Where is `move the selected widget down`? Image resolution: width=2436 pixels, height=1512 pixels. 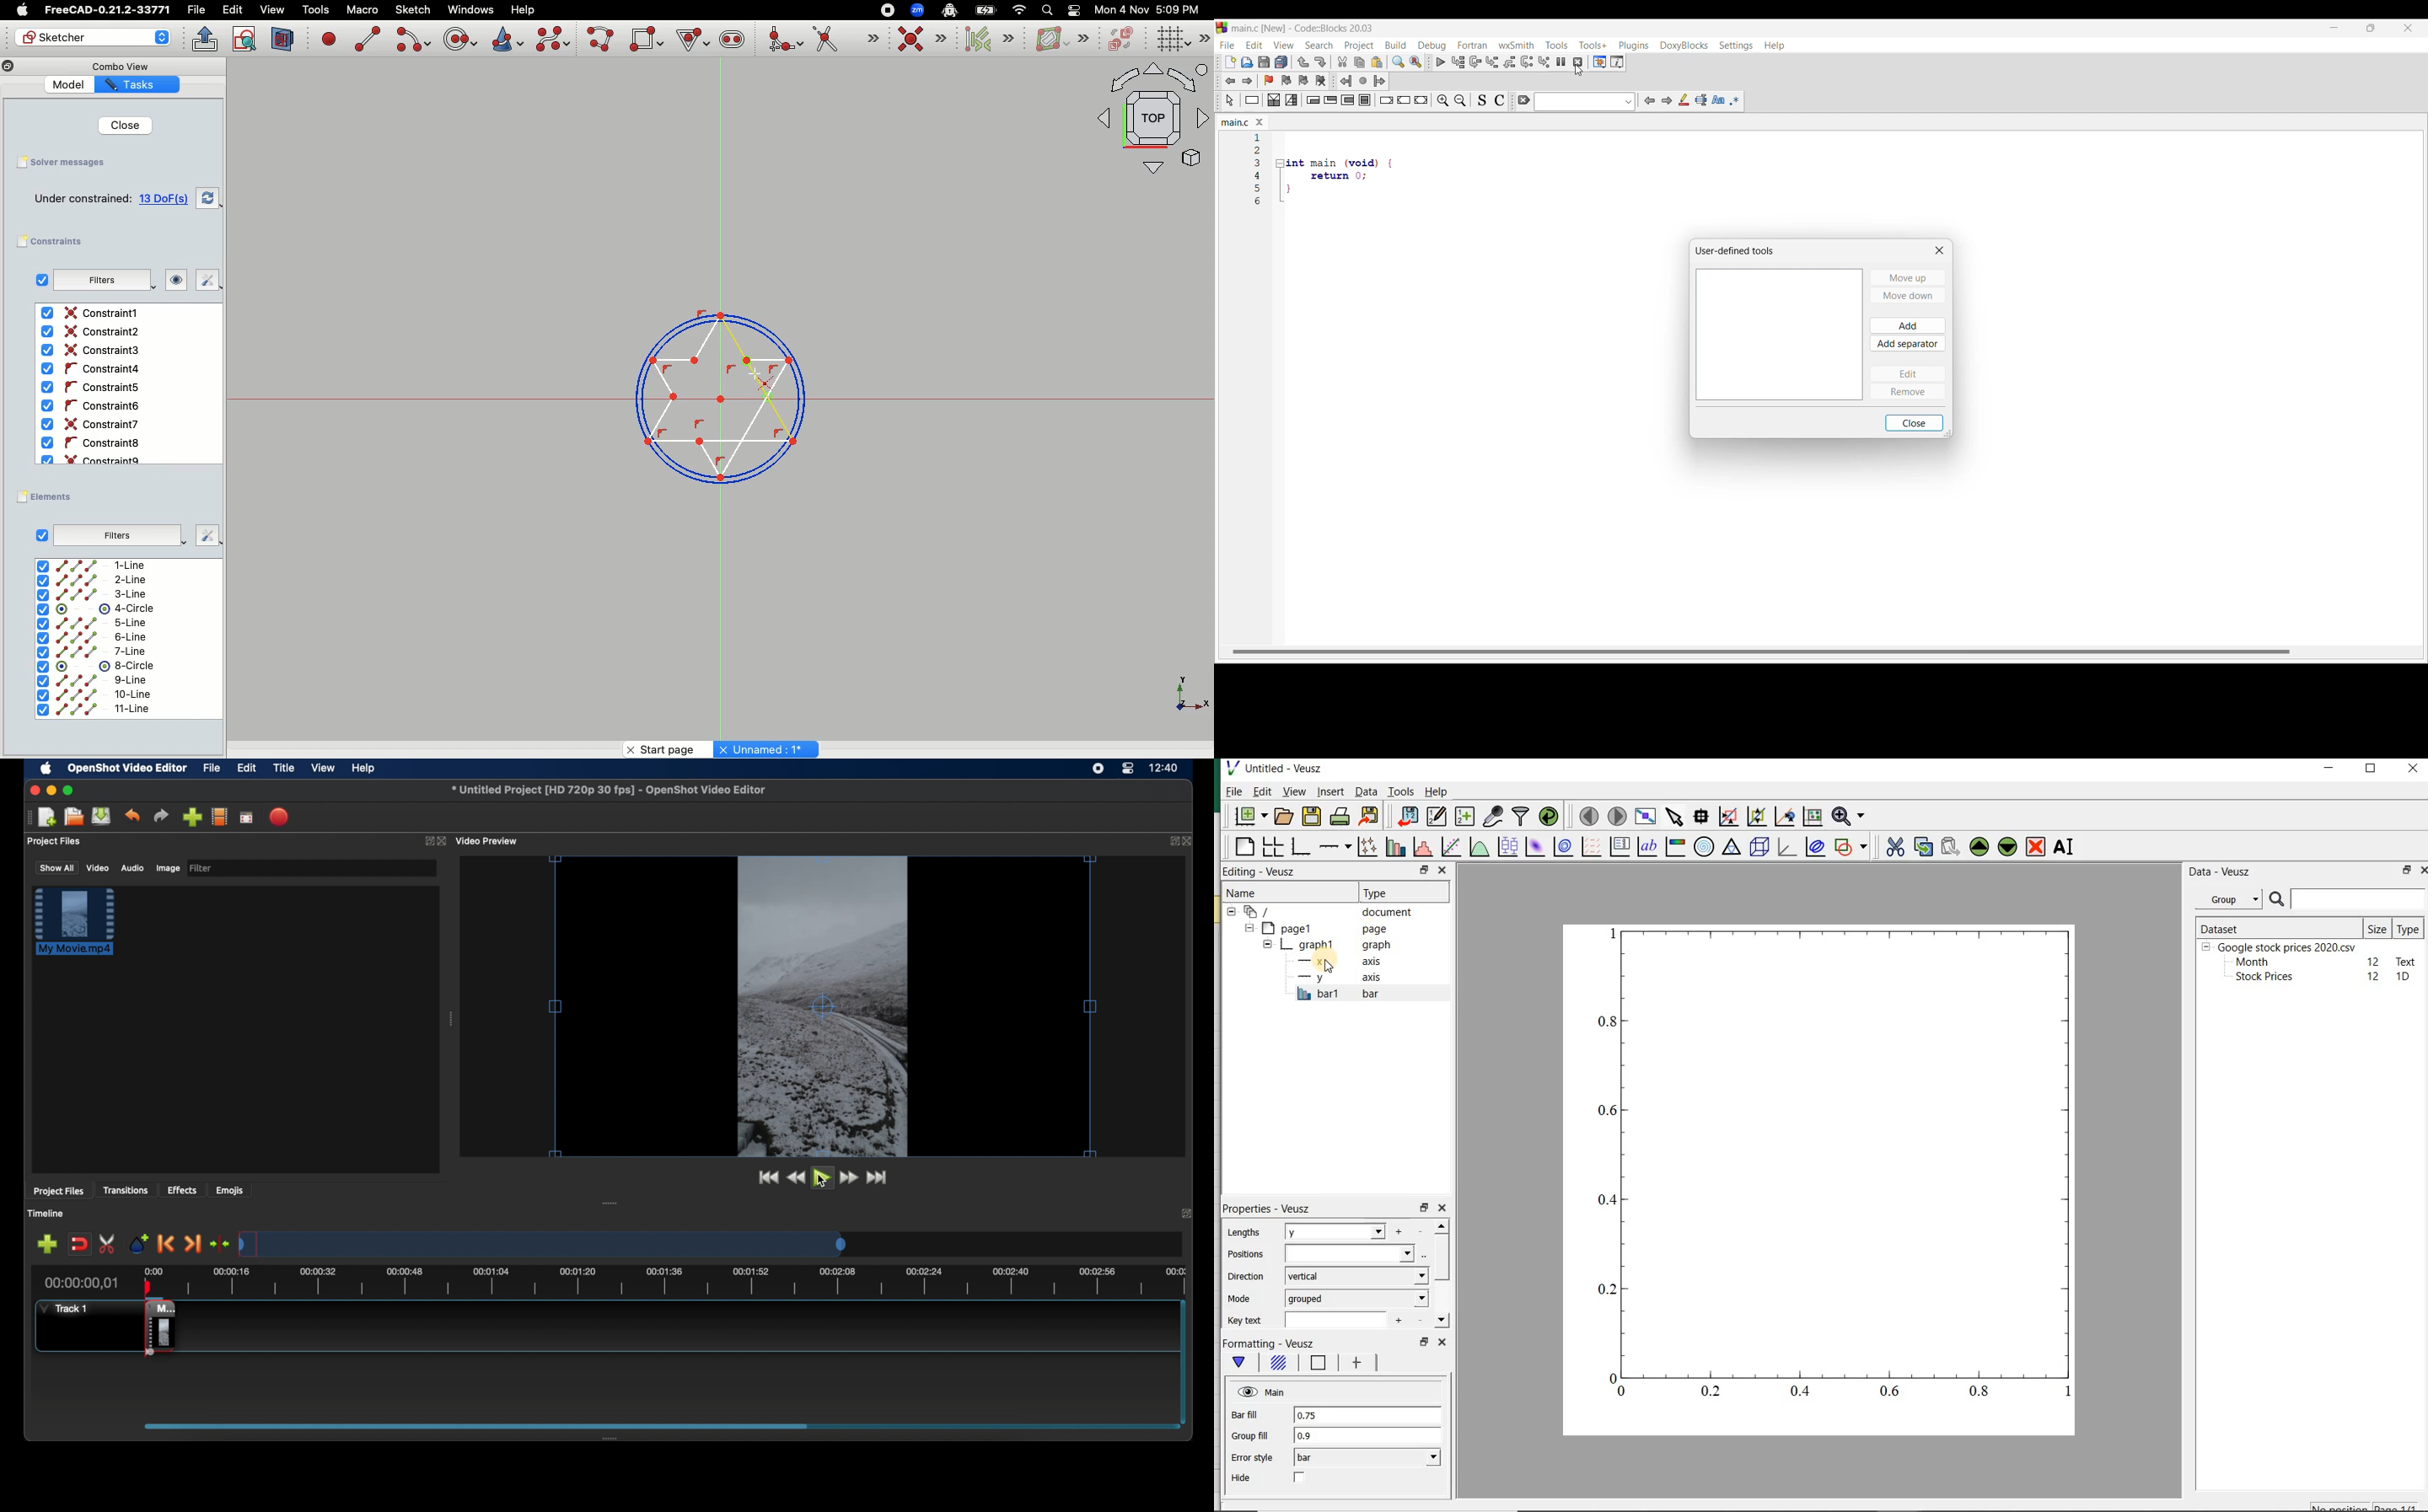
move the selected widget down is located at coordinates (2007, 847).